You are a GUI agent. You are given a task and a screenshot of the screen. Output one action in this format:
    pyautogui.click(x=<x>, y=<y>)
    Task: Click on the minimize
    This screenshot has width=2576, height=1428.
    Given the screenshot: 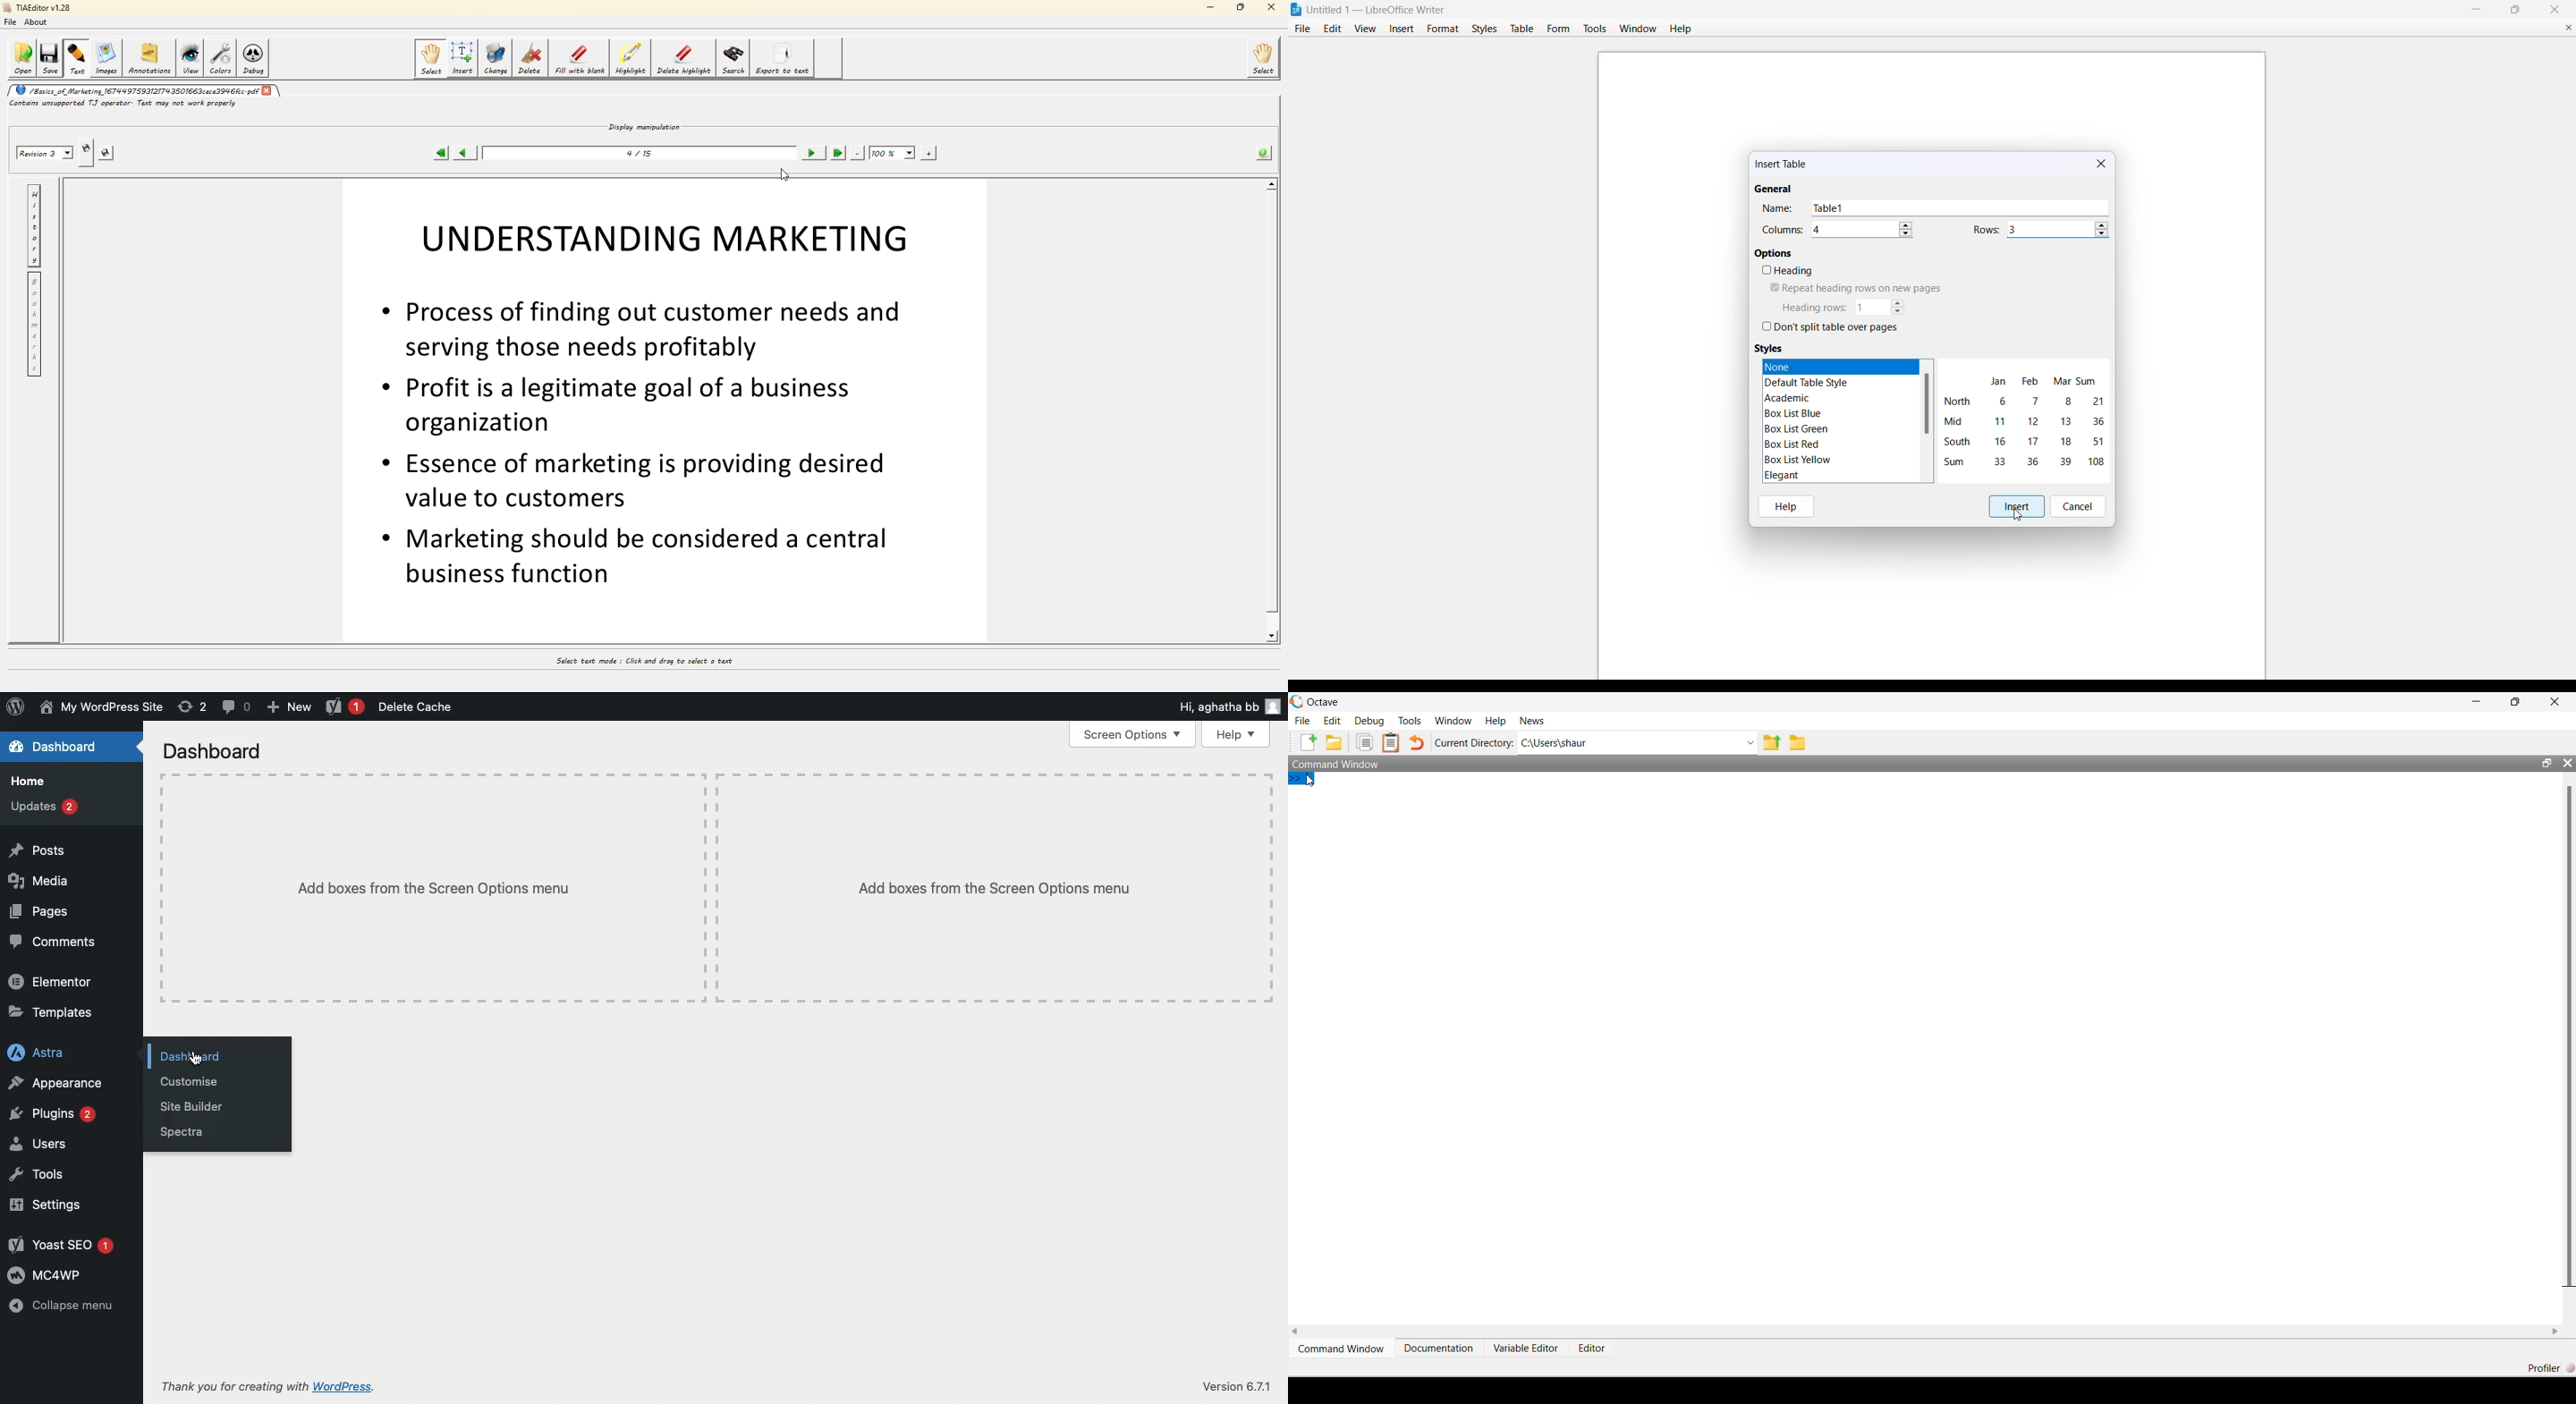 What is the action you would take?
    pyautogui.click(x=2473, y=9)
    